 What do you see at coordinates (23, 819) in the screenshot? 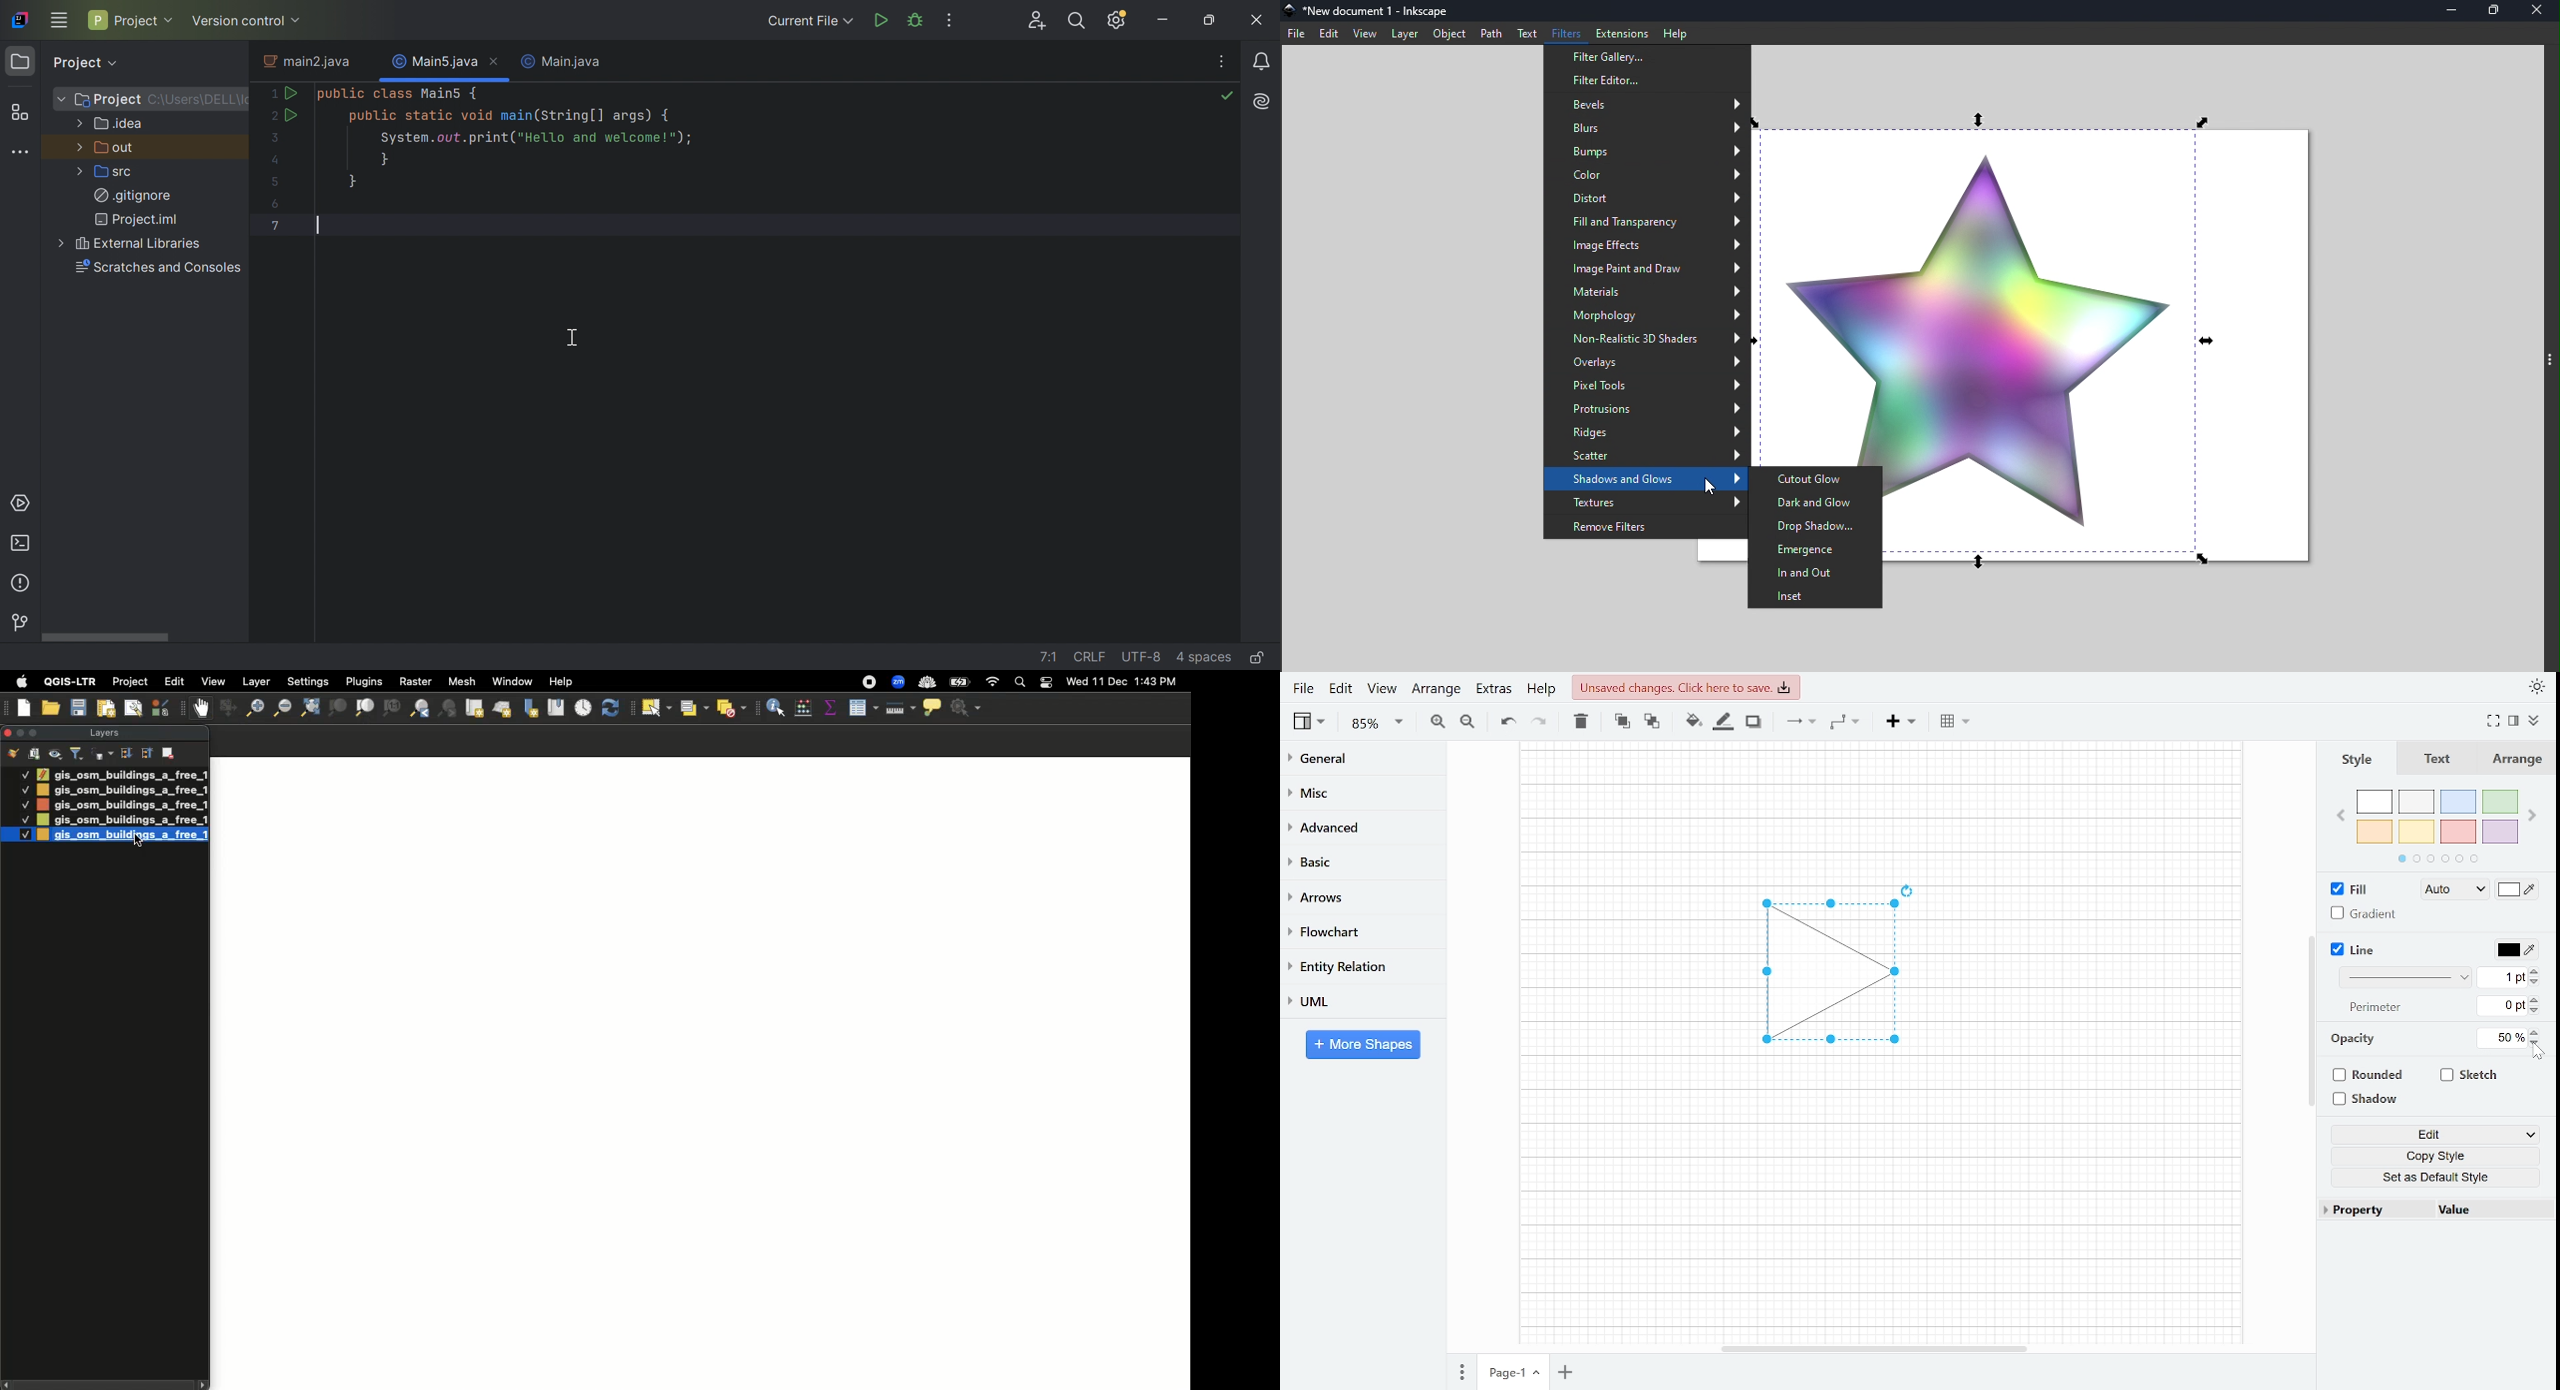
I see `Checked` at bounding box center [23, 819].